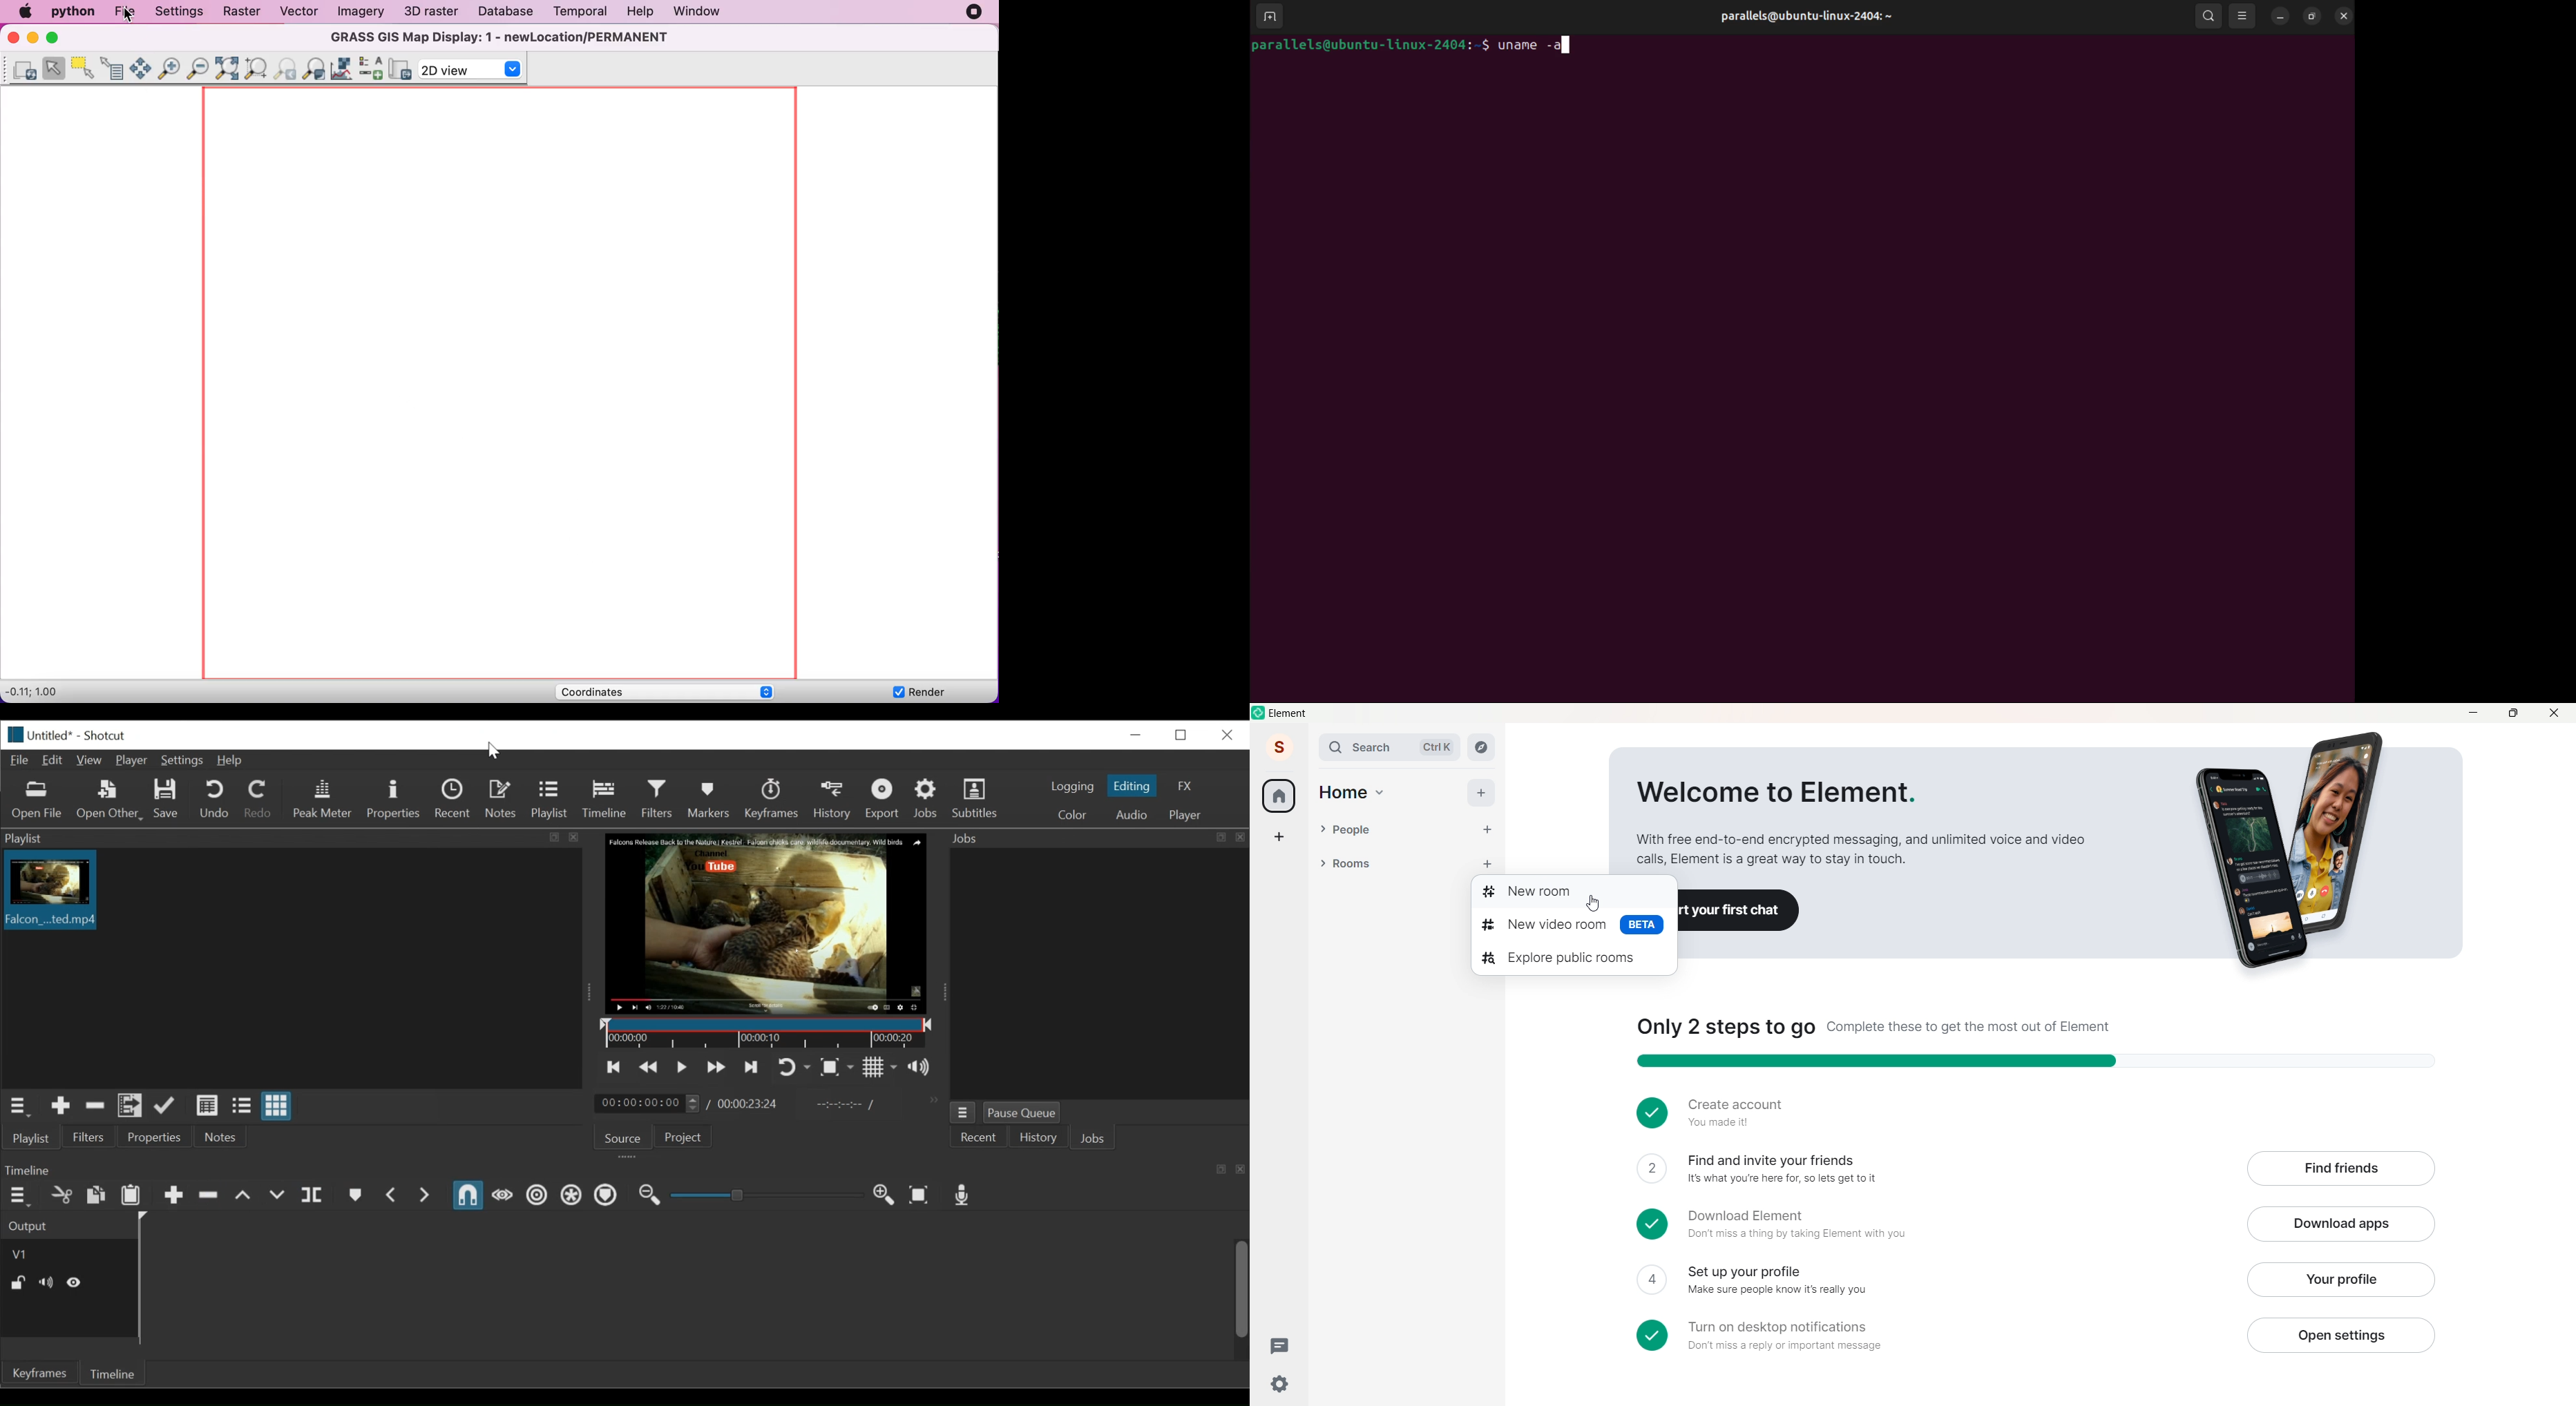 The width and height of the screenshot is (2576, 1428). I want to click on Settings, so click(181, 761).